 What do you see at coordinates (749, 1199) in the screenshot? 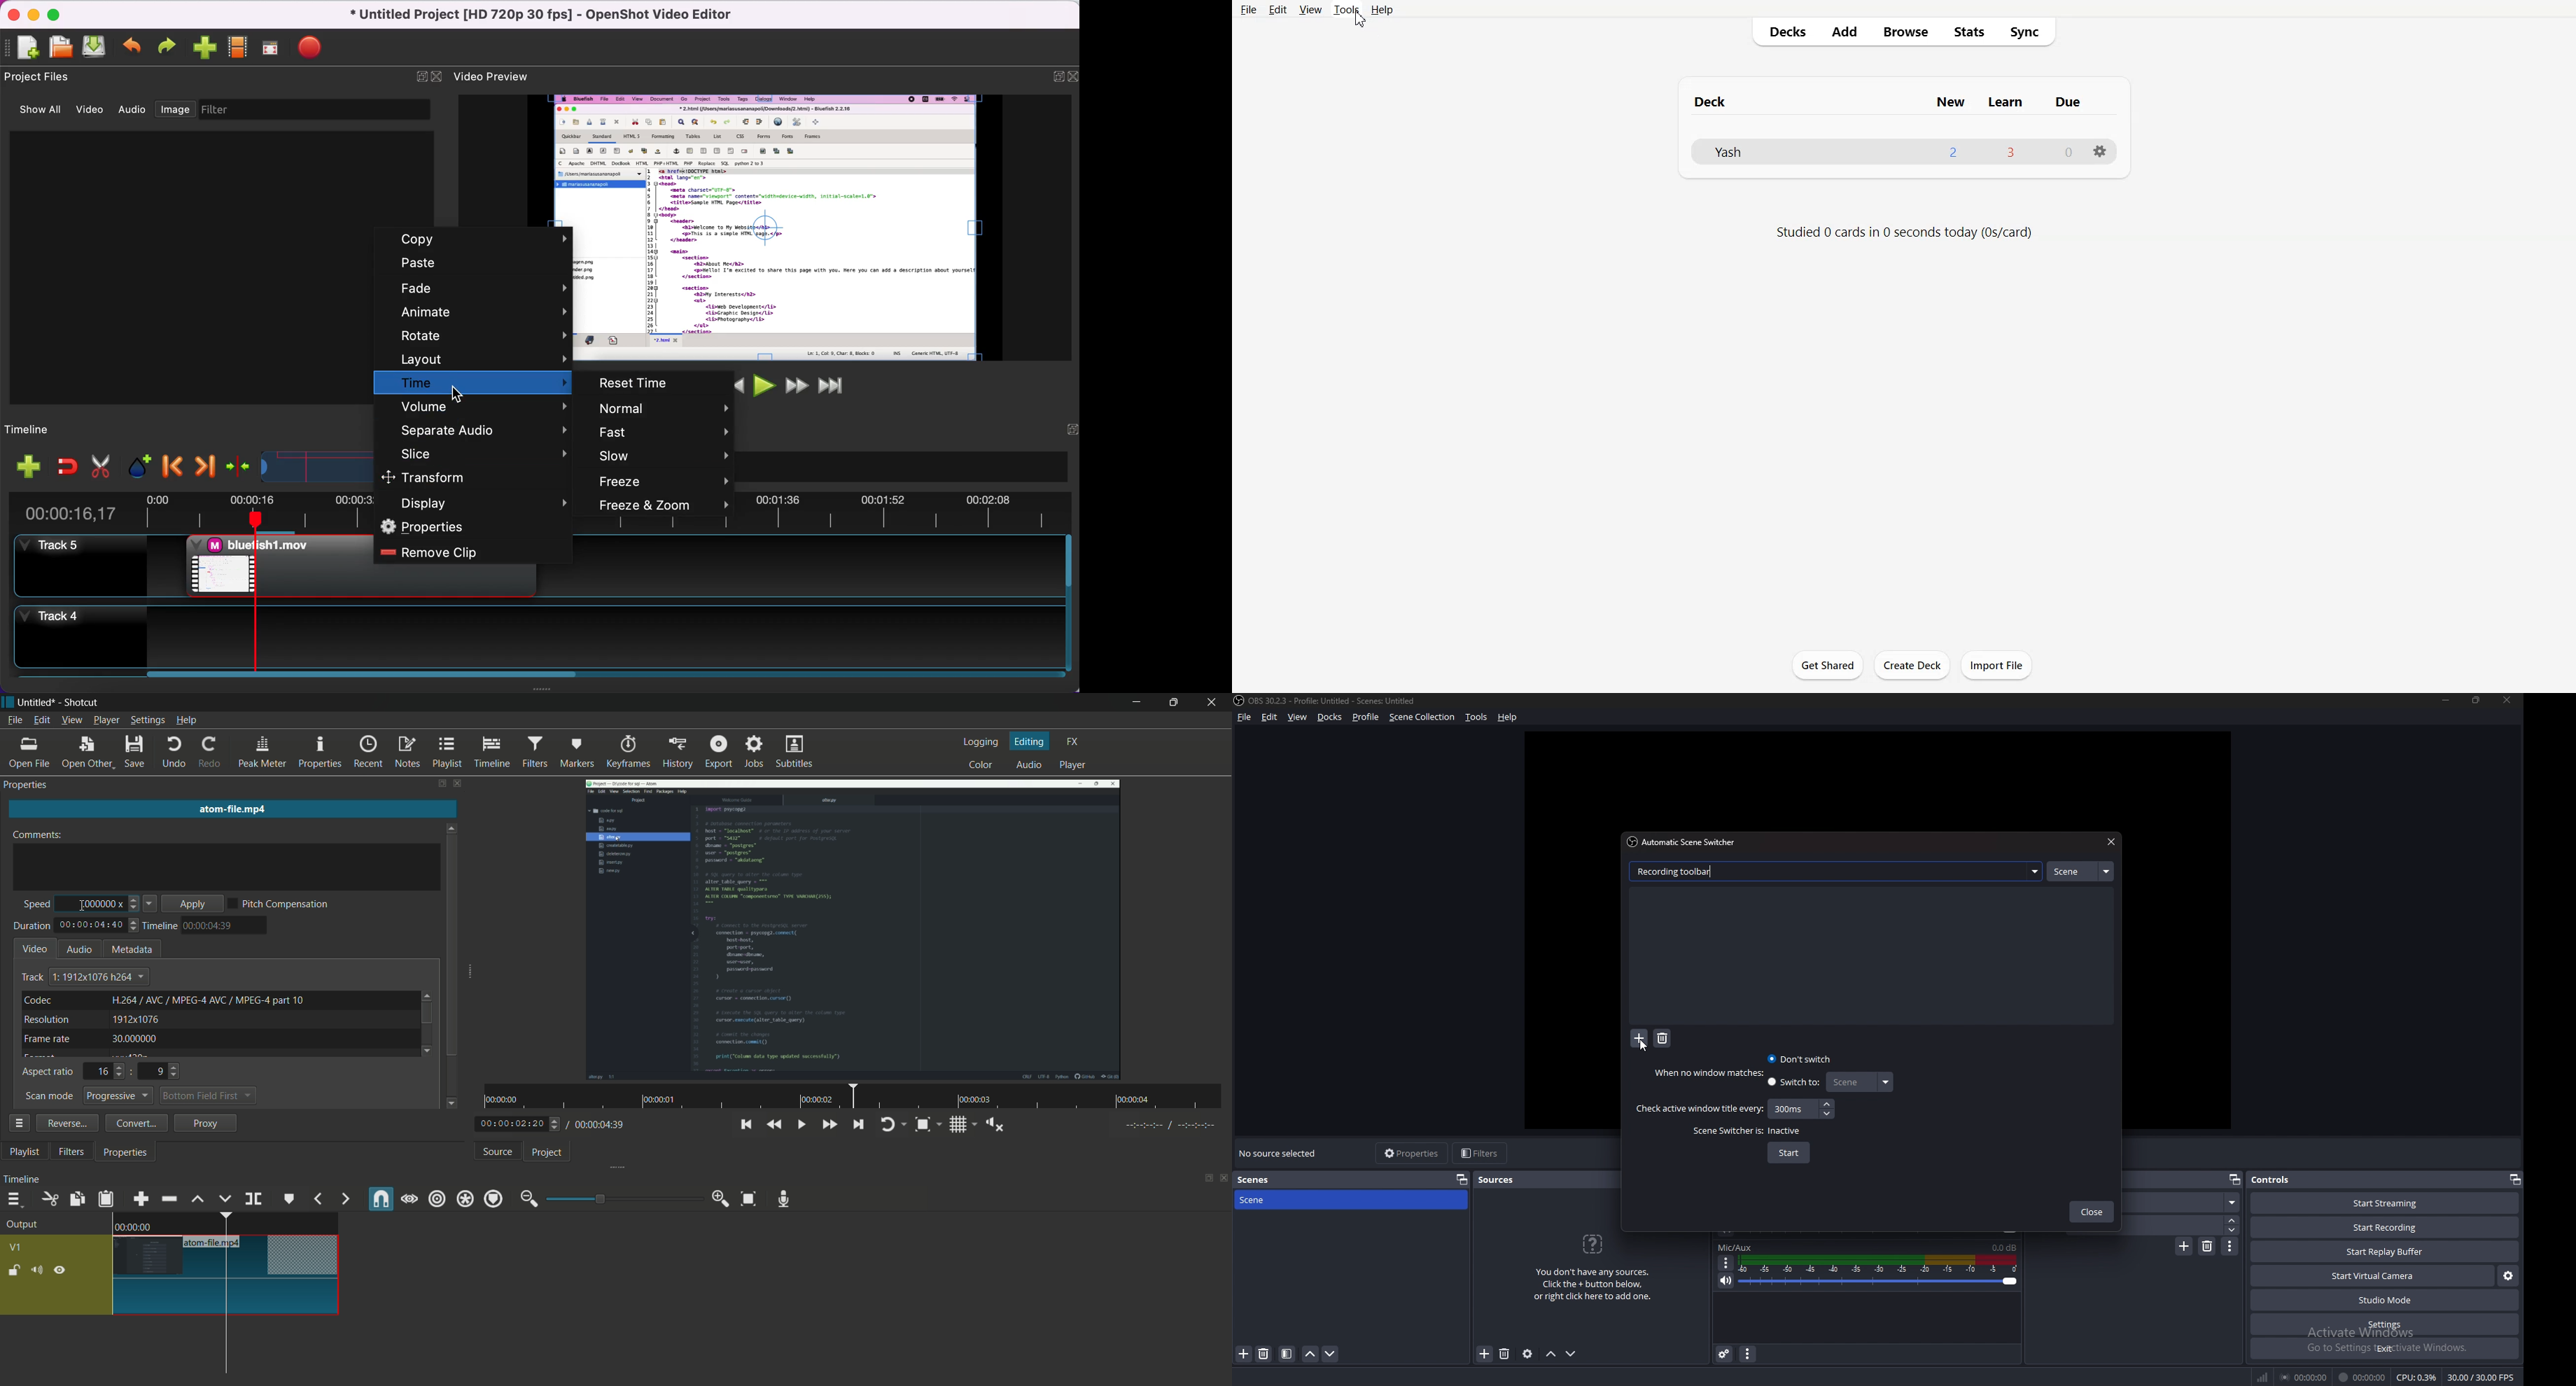
I see `zoom timeline to fit` at bounding box center [749, 1199].